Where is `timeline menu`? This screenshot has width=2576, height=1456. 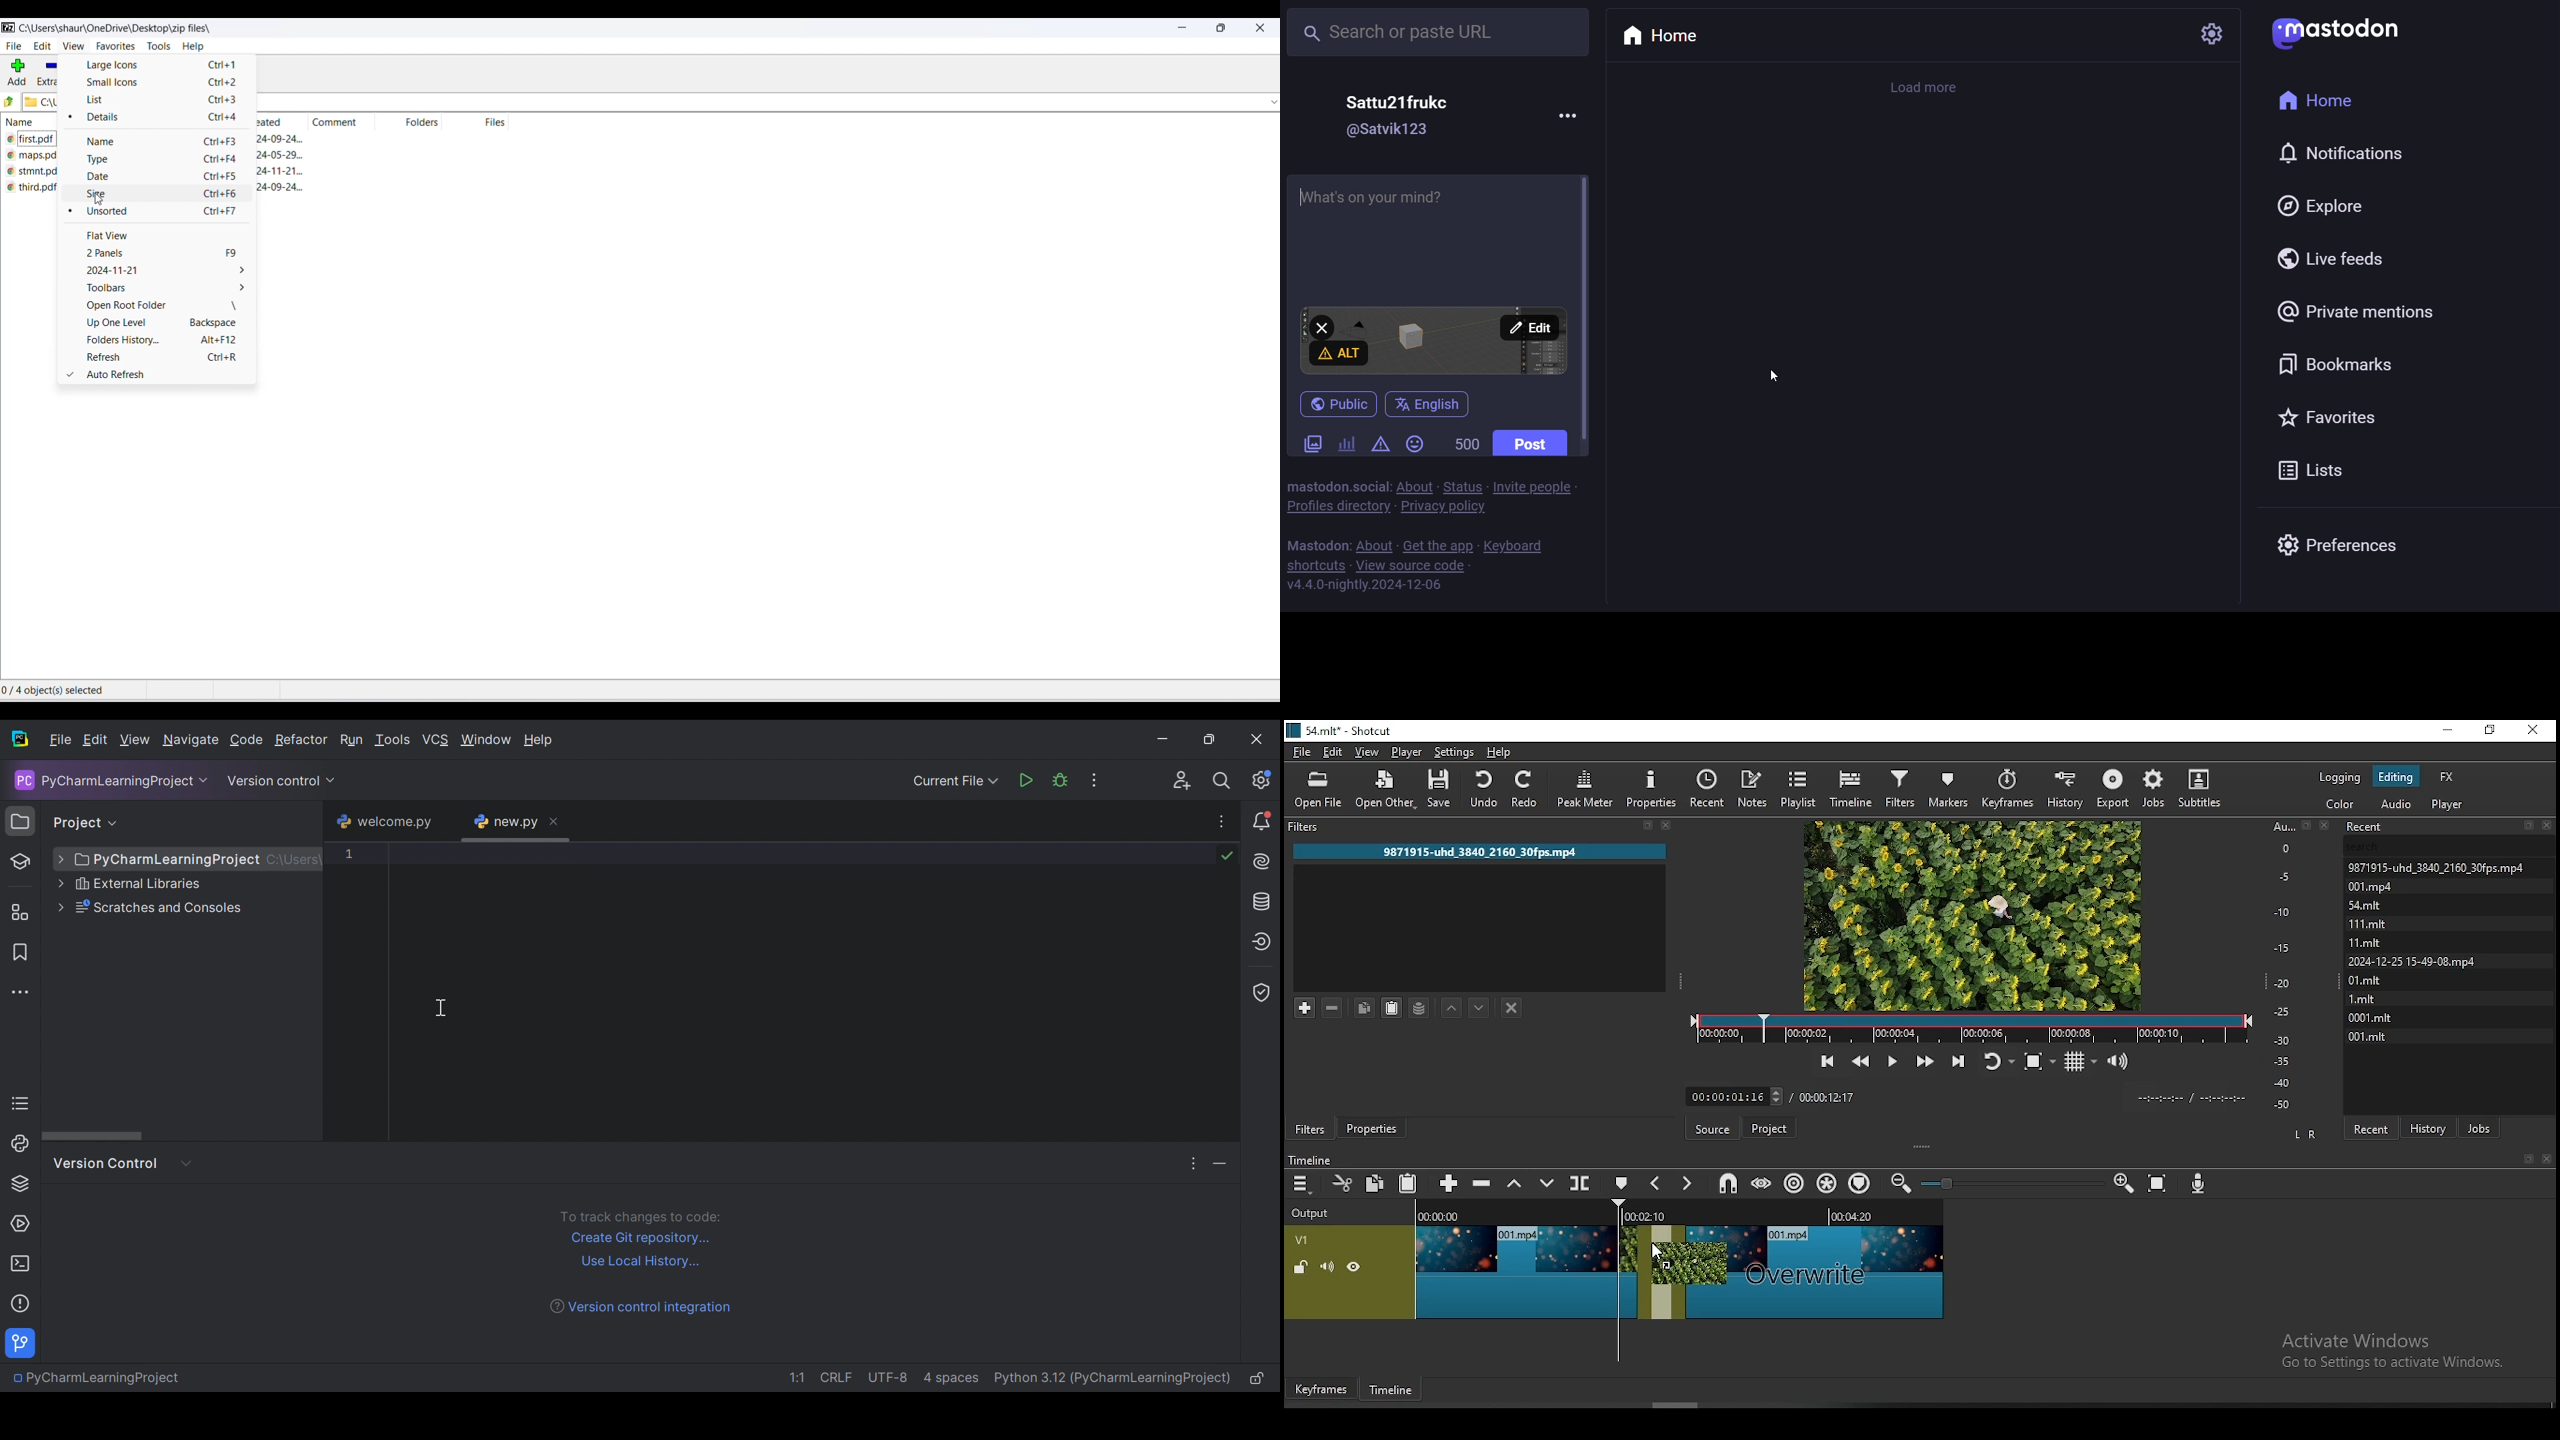 timeline menu is located at coordinates (1302, 1185).